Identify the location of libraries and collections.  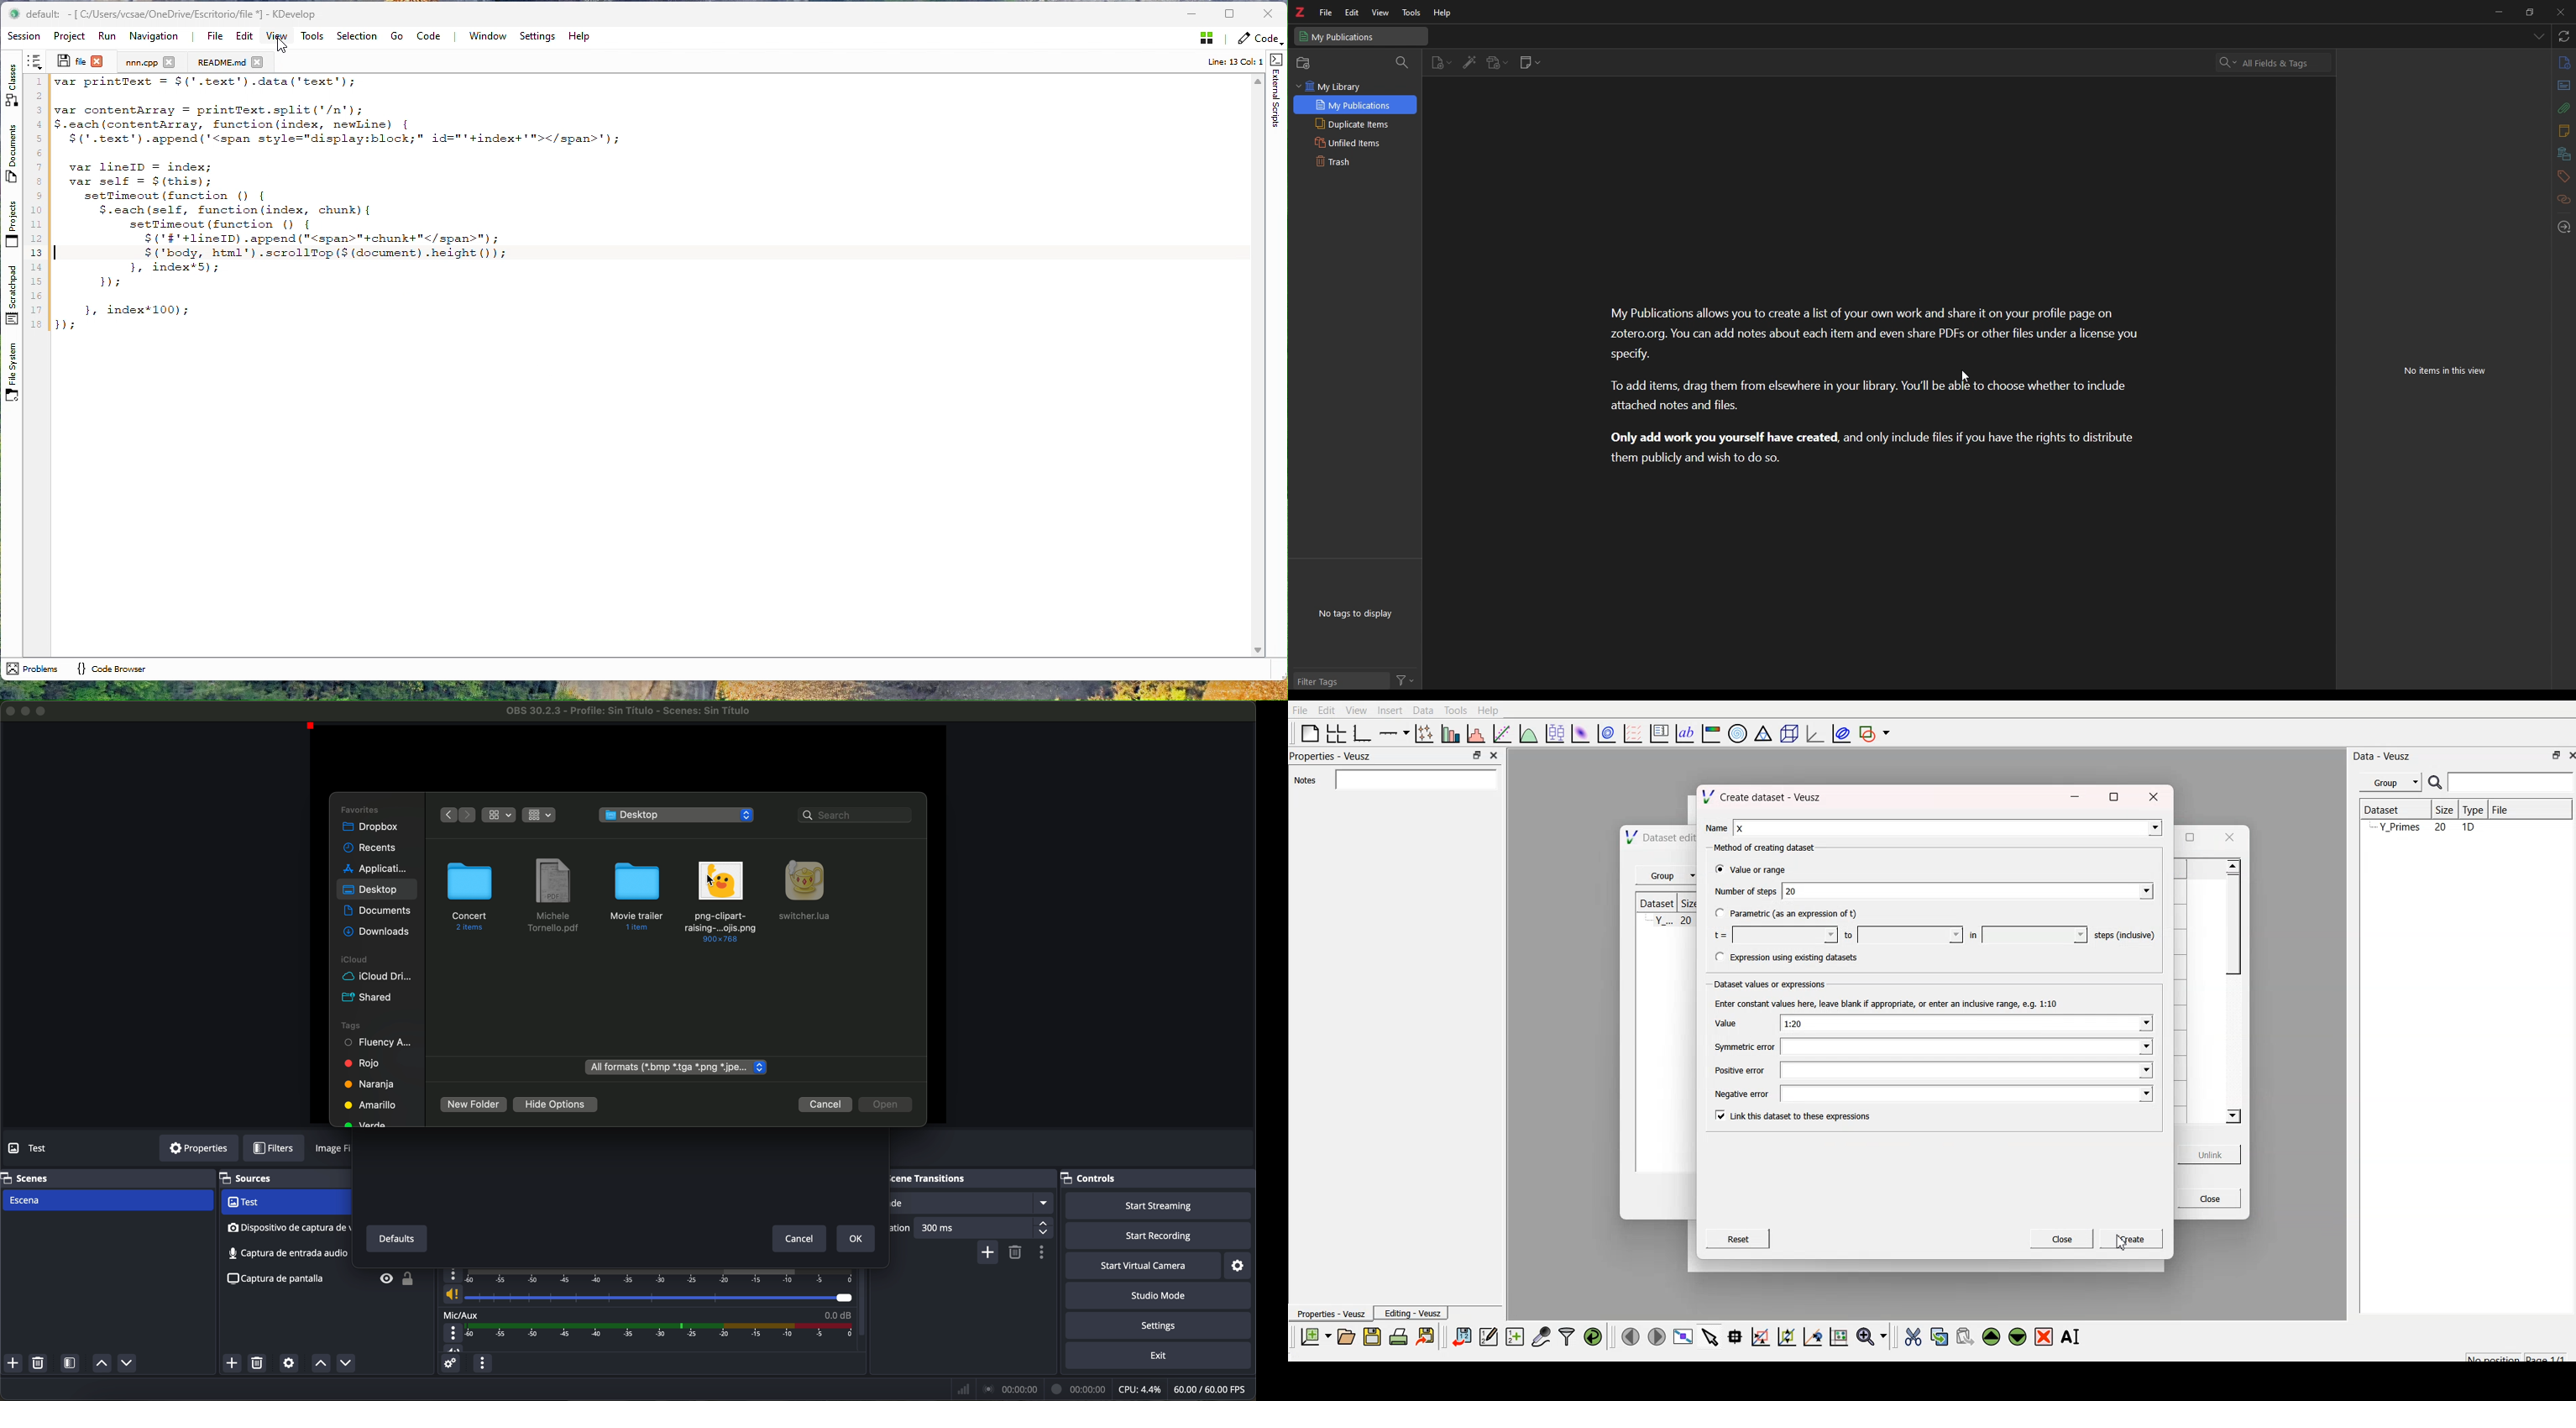
(2565, 154).